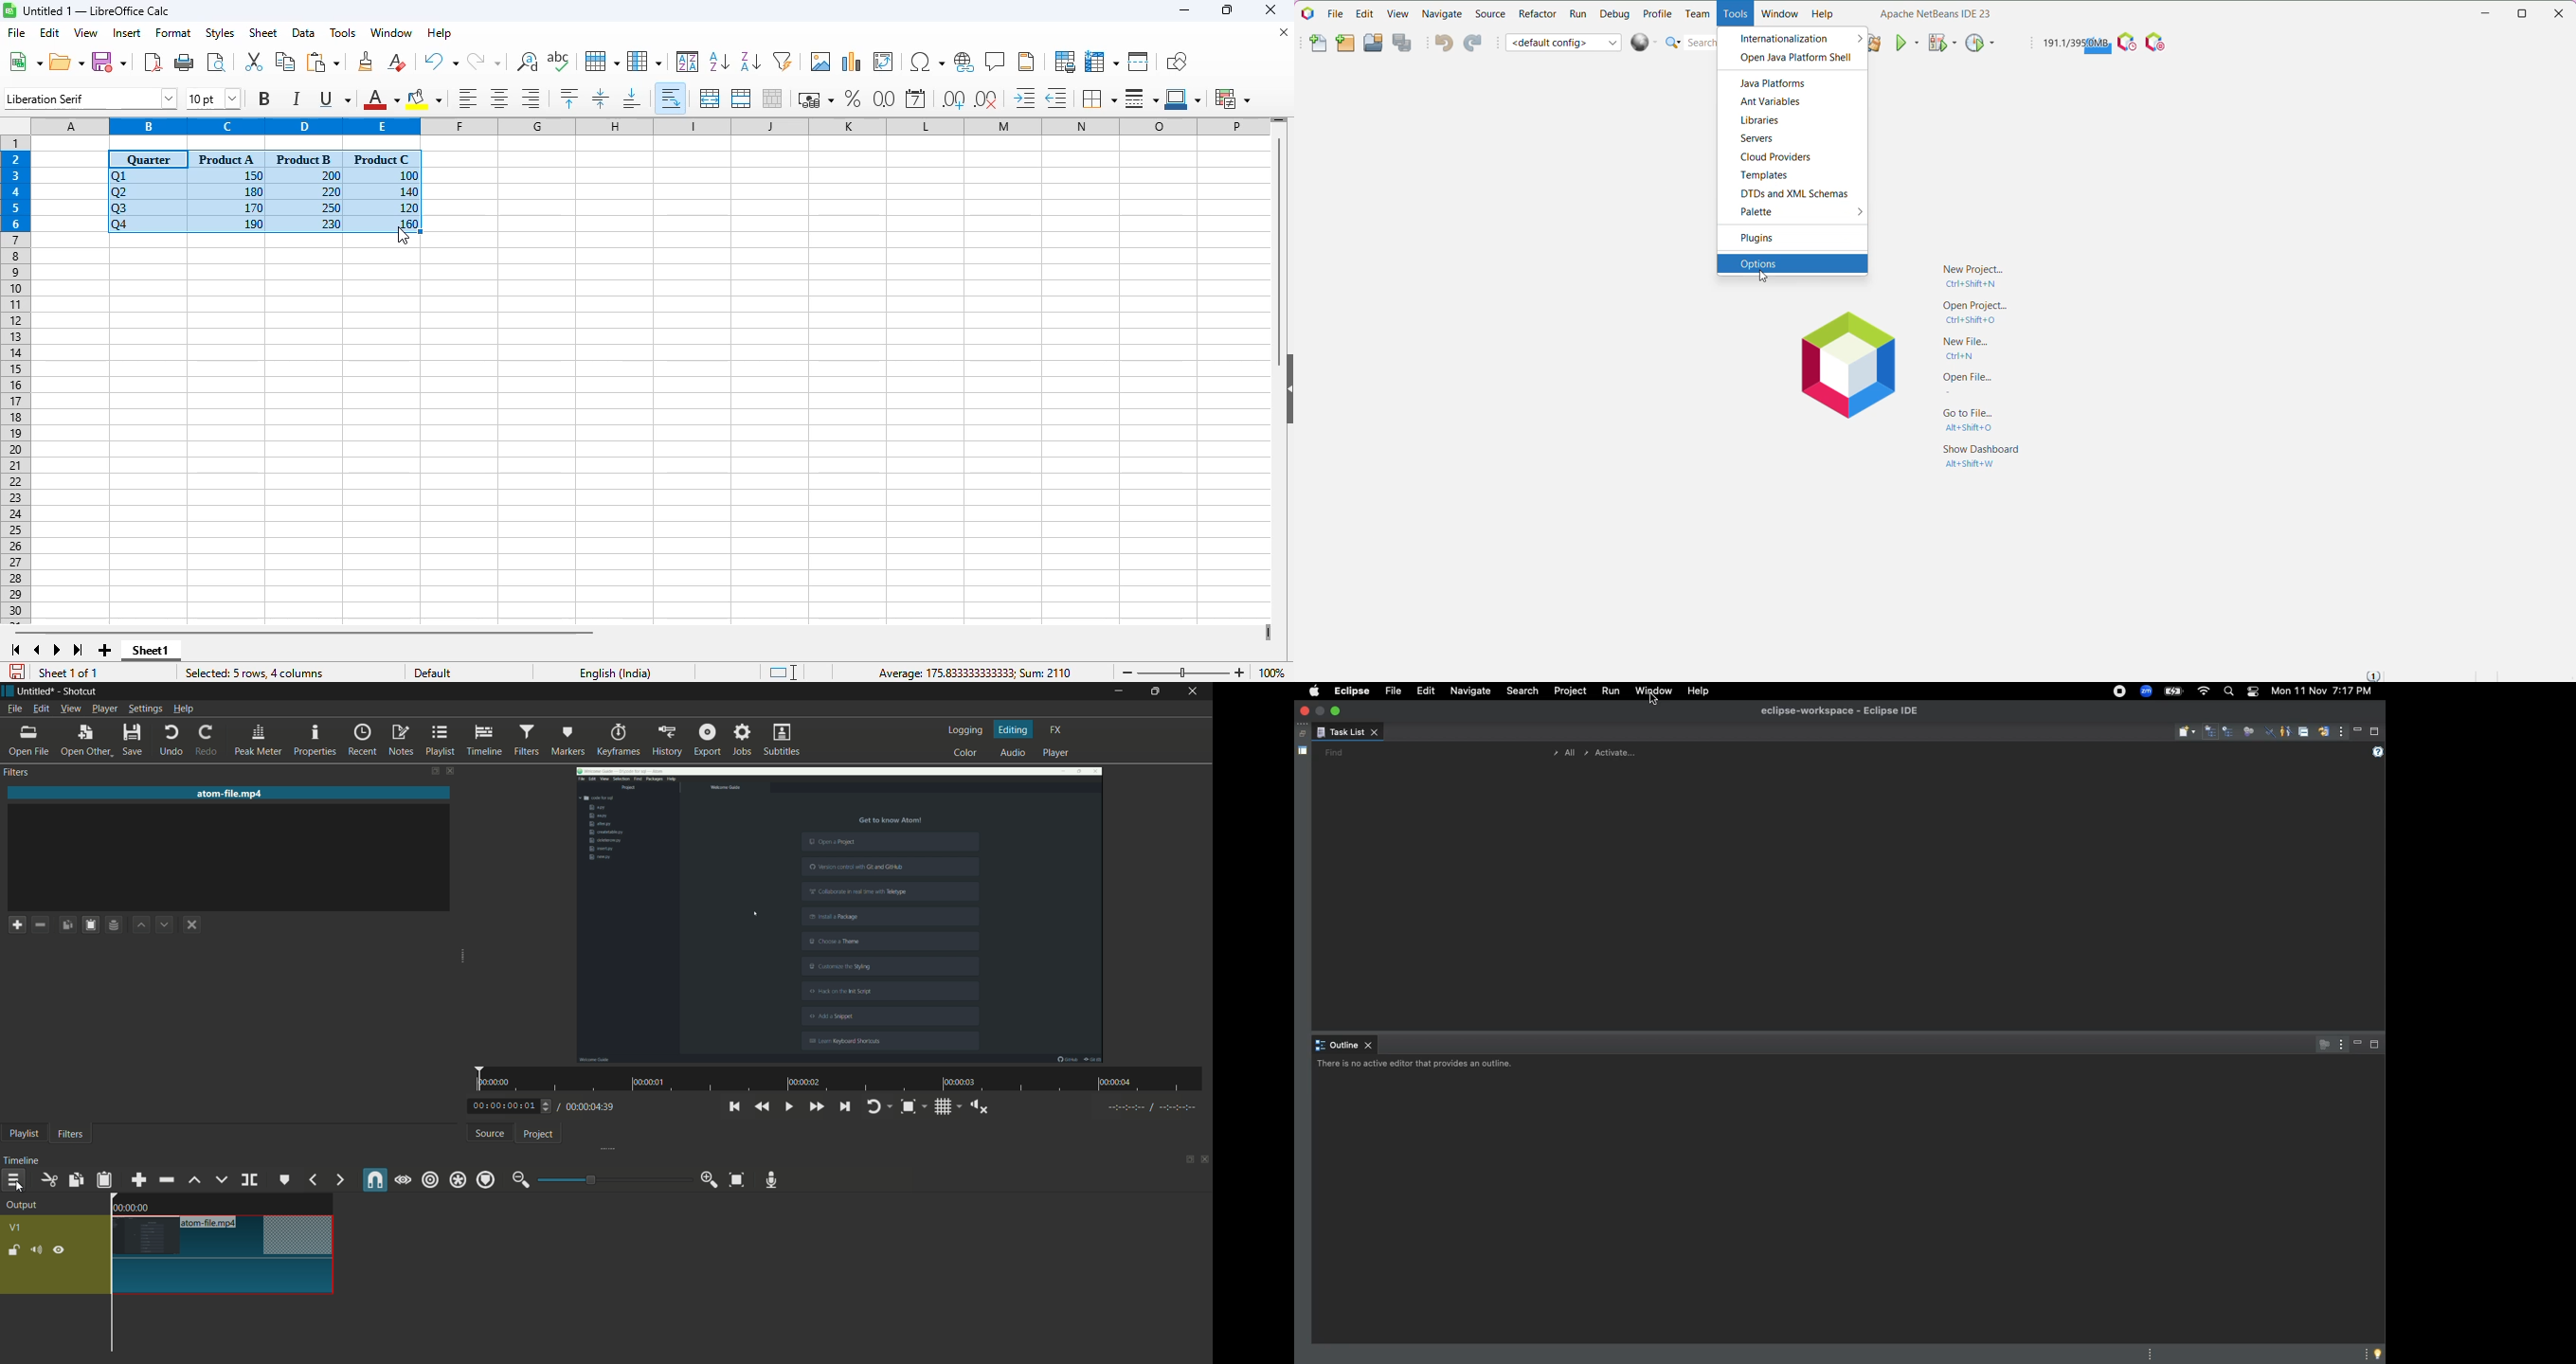  I want to click on headers and footers, so click(1026, 62).